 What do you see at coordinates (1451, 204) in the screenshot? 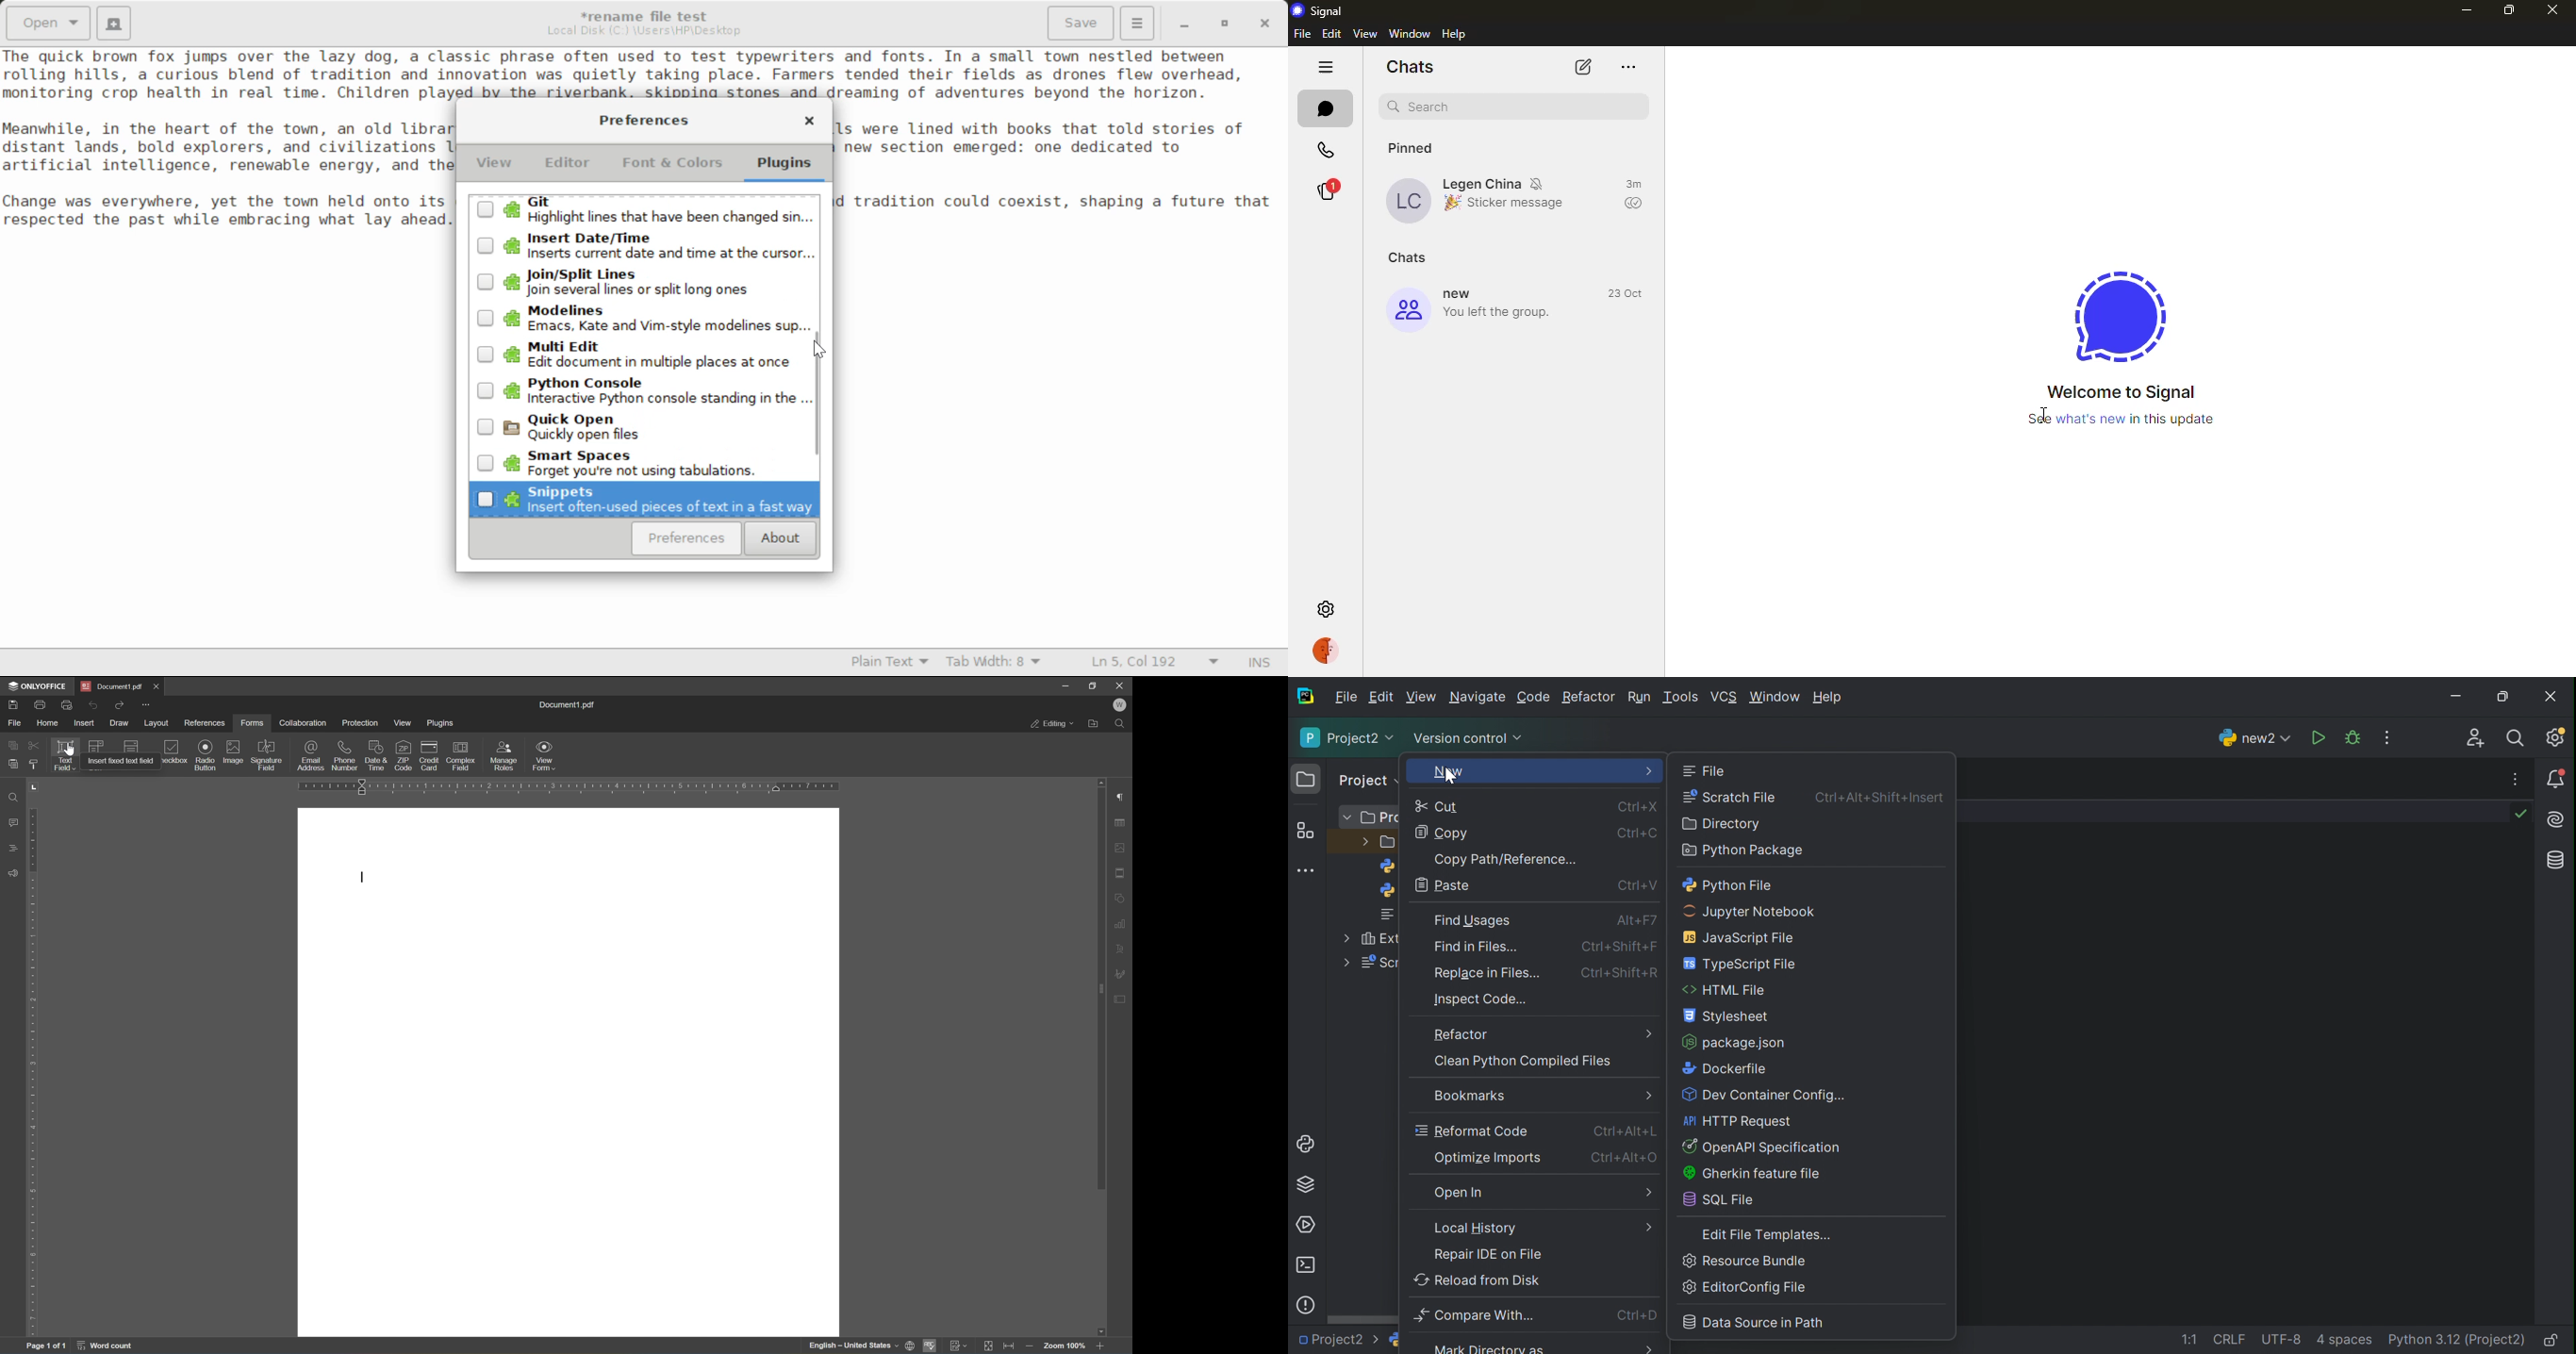
I see `emoji` at bounding box center [1451, 204].